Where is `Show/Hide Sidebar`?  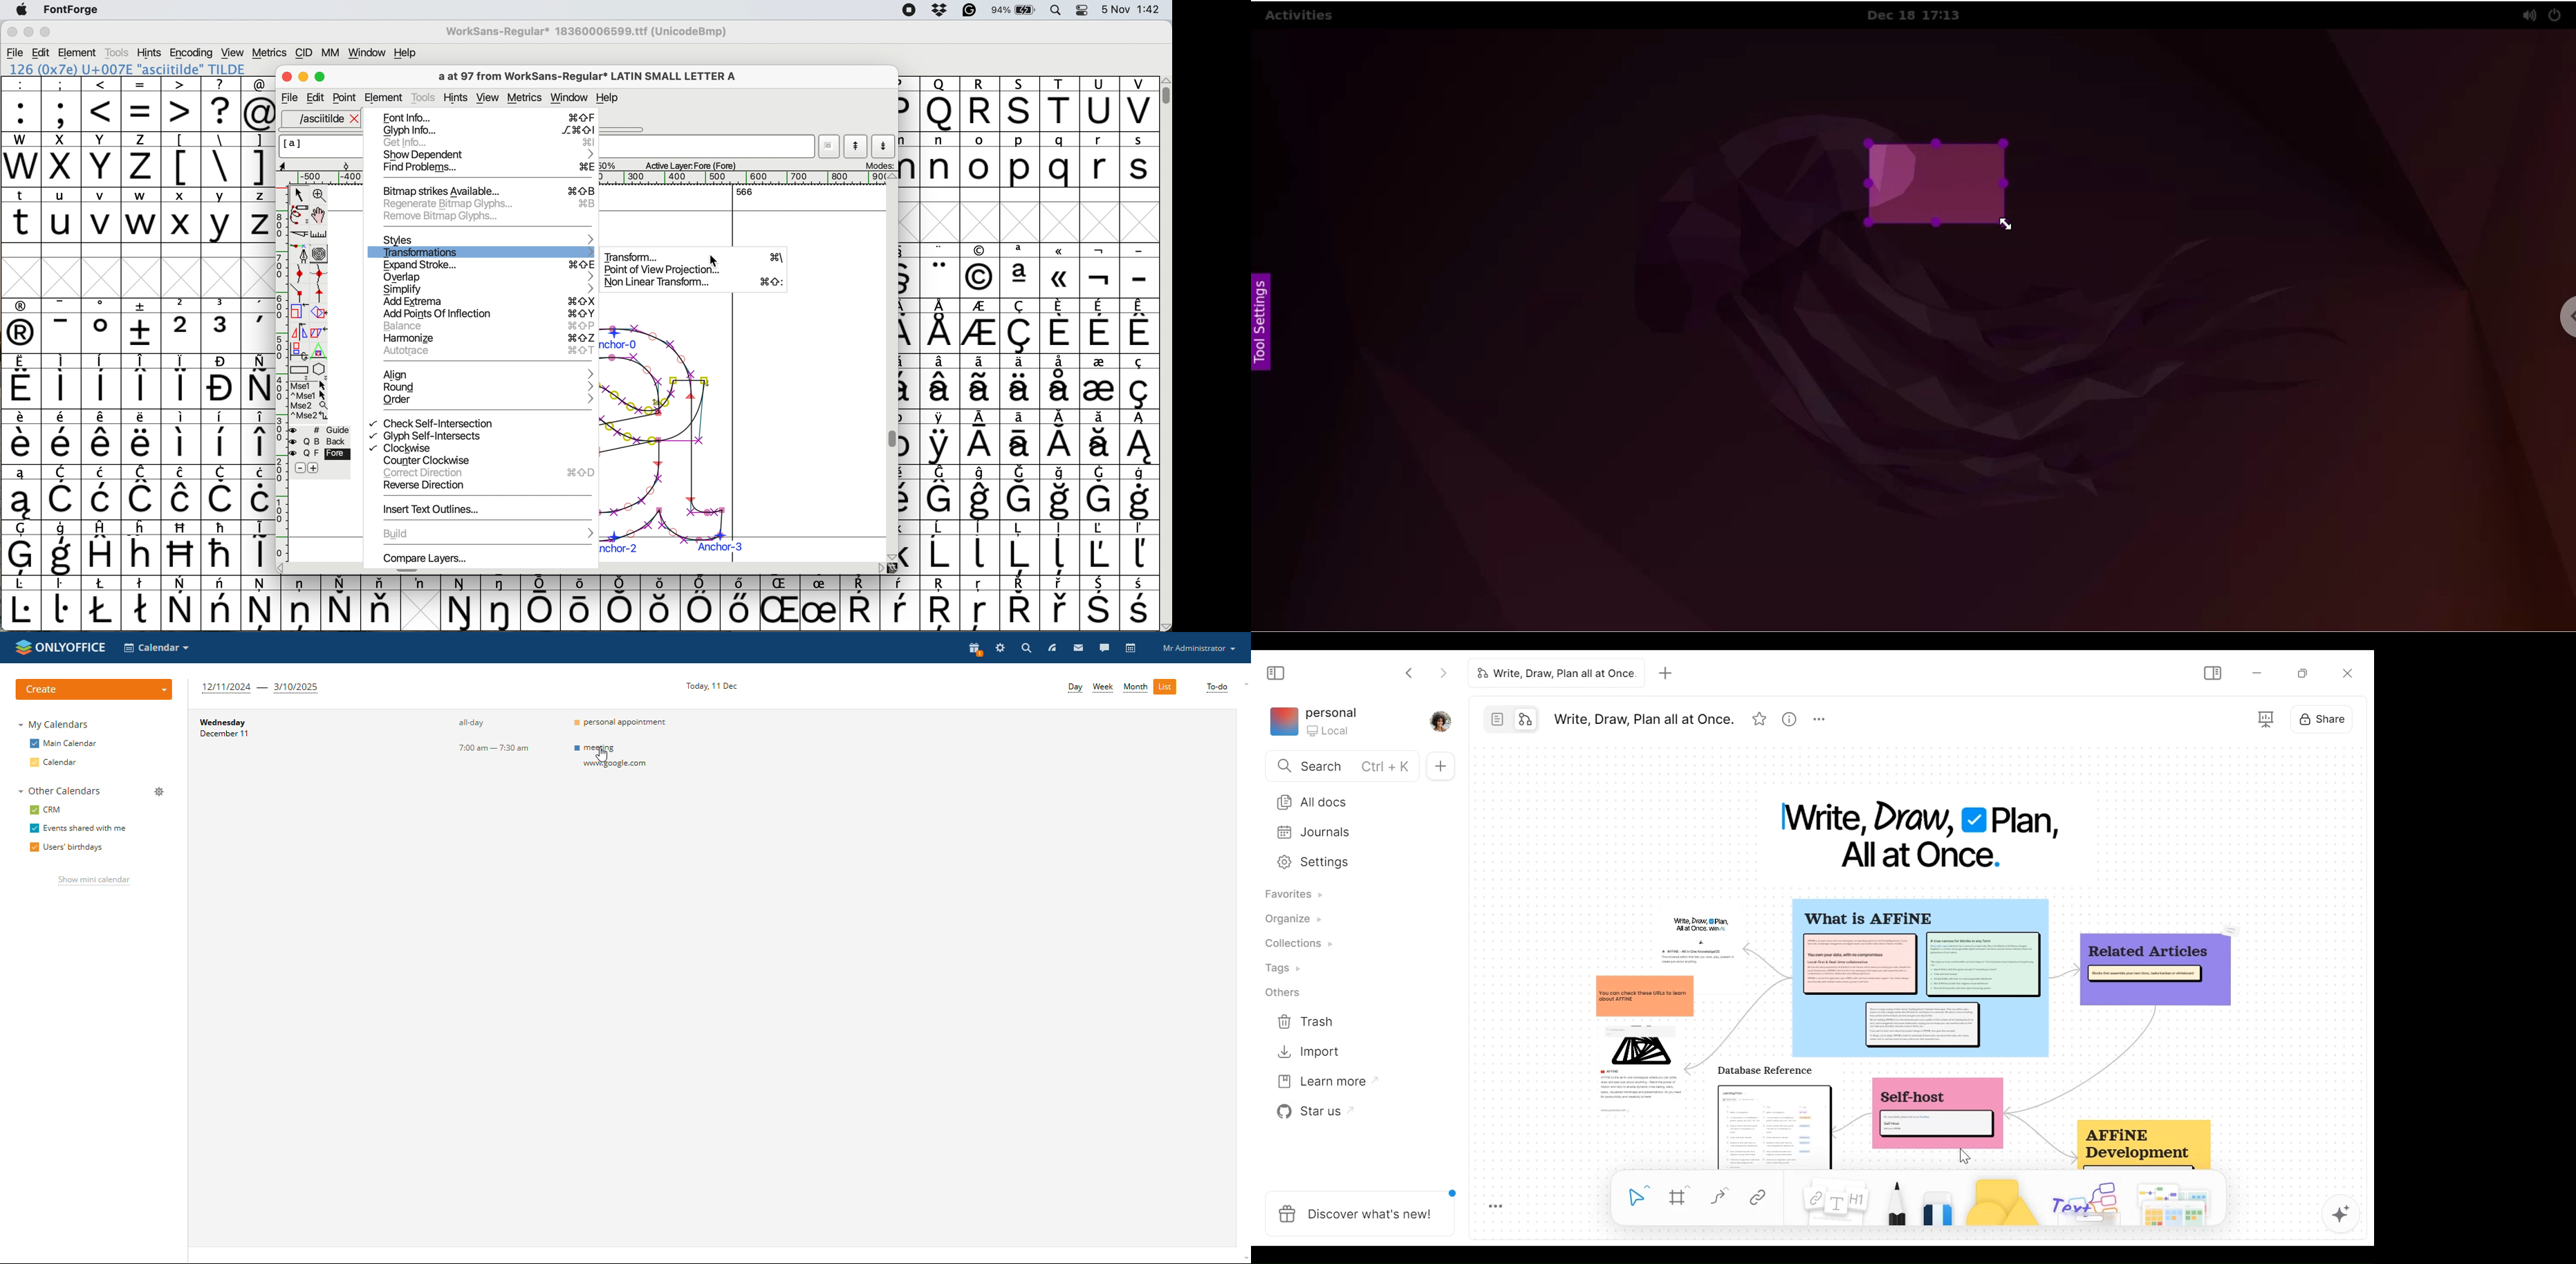 Show/Hide Sidebar is located at coordinates (2211, 671).